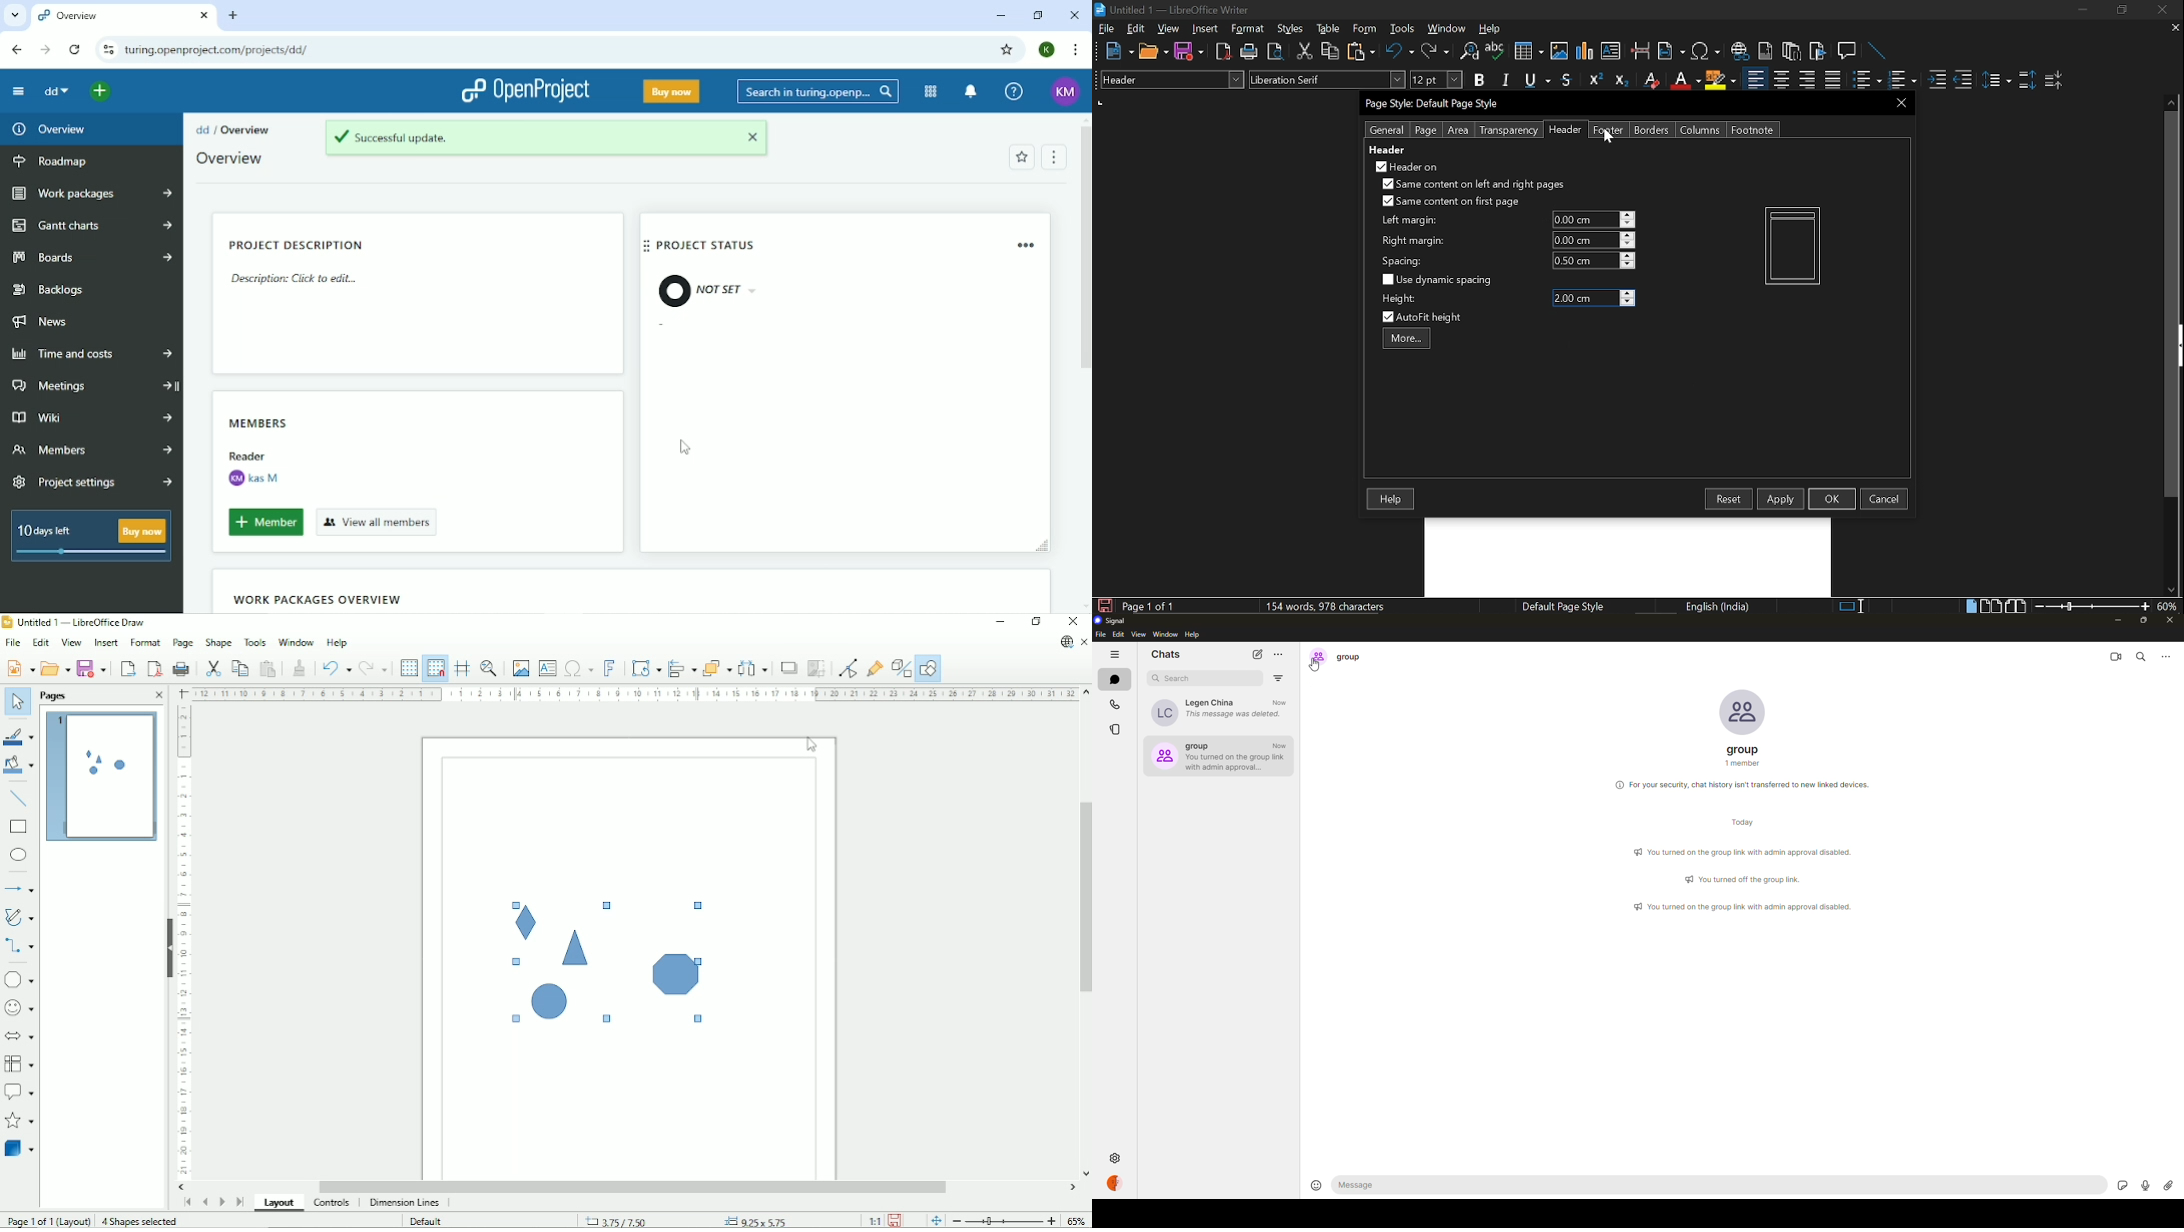  What do you see at coordinates (16, 17) in the screenshot?
I see `Search tabs` at bounding box center [16, 17].